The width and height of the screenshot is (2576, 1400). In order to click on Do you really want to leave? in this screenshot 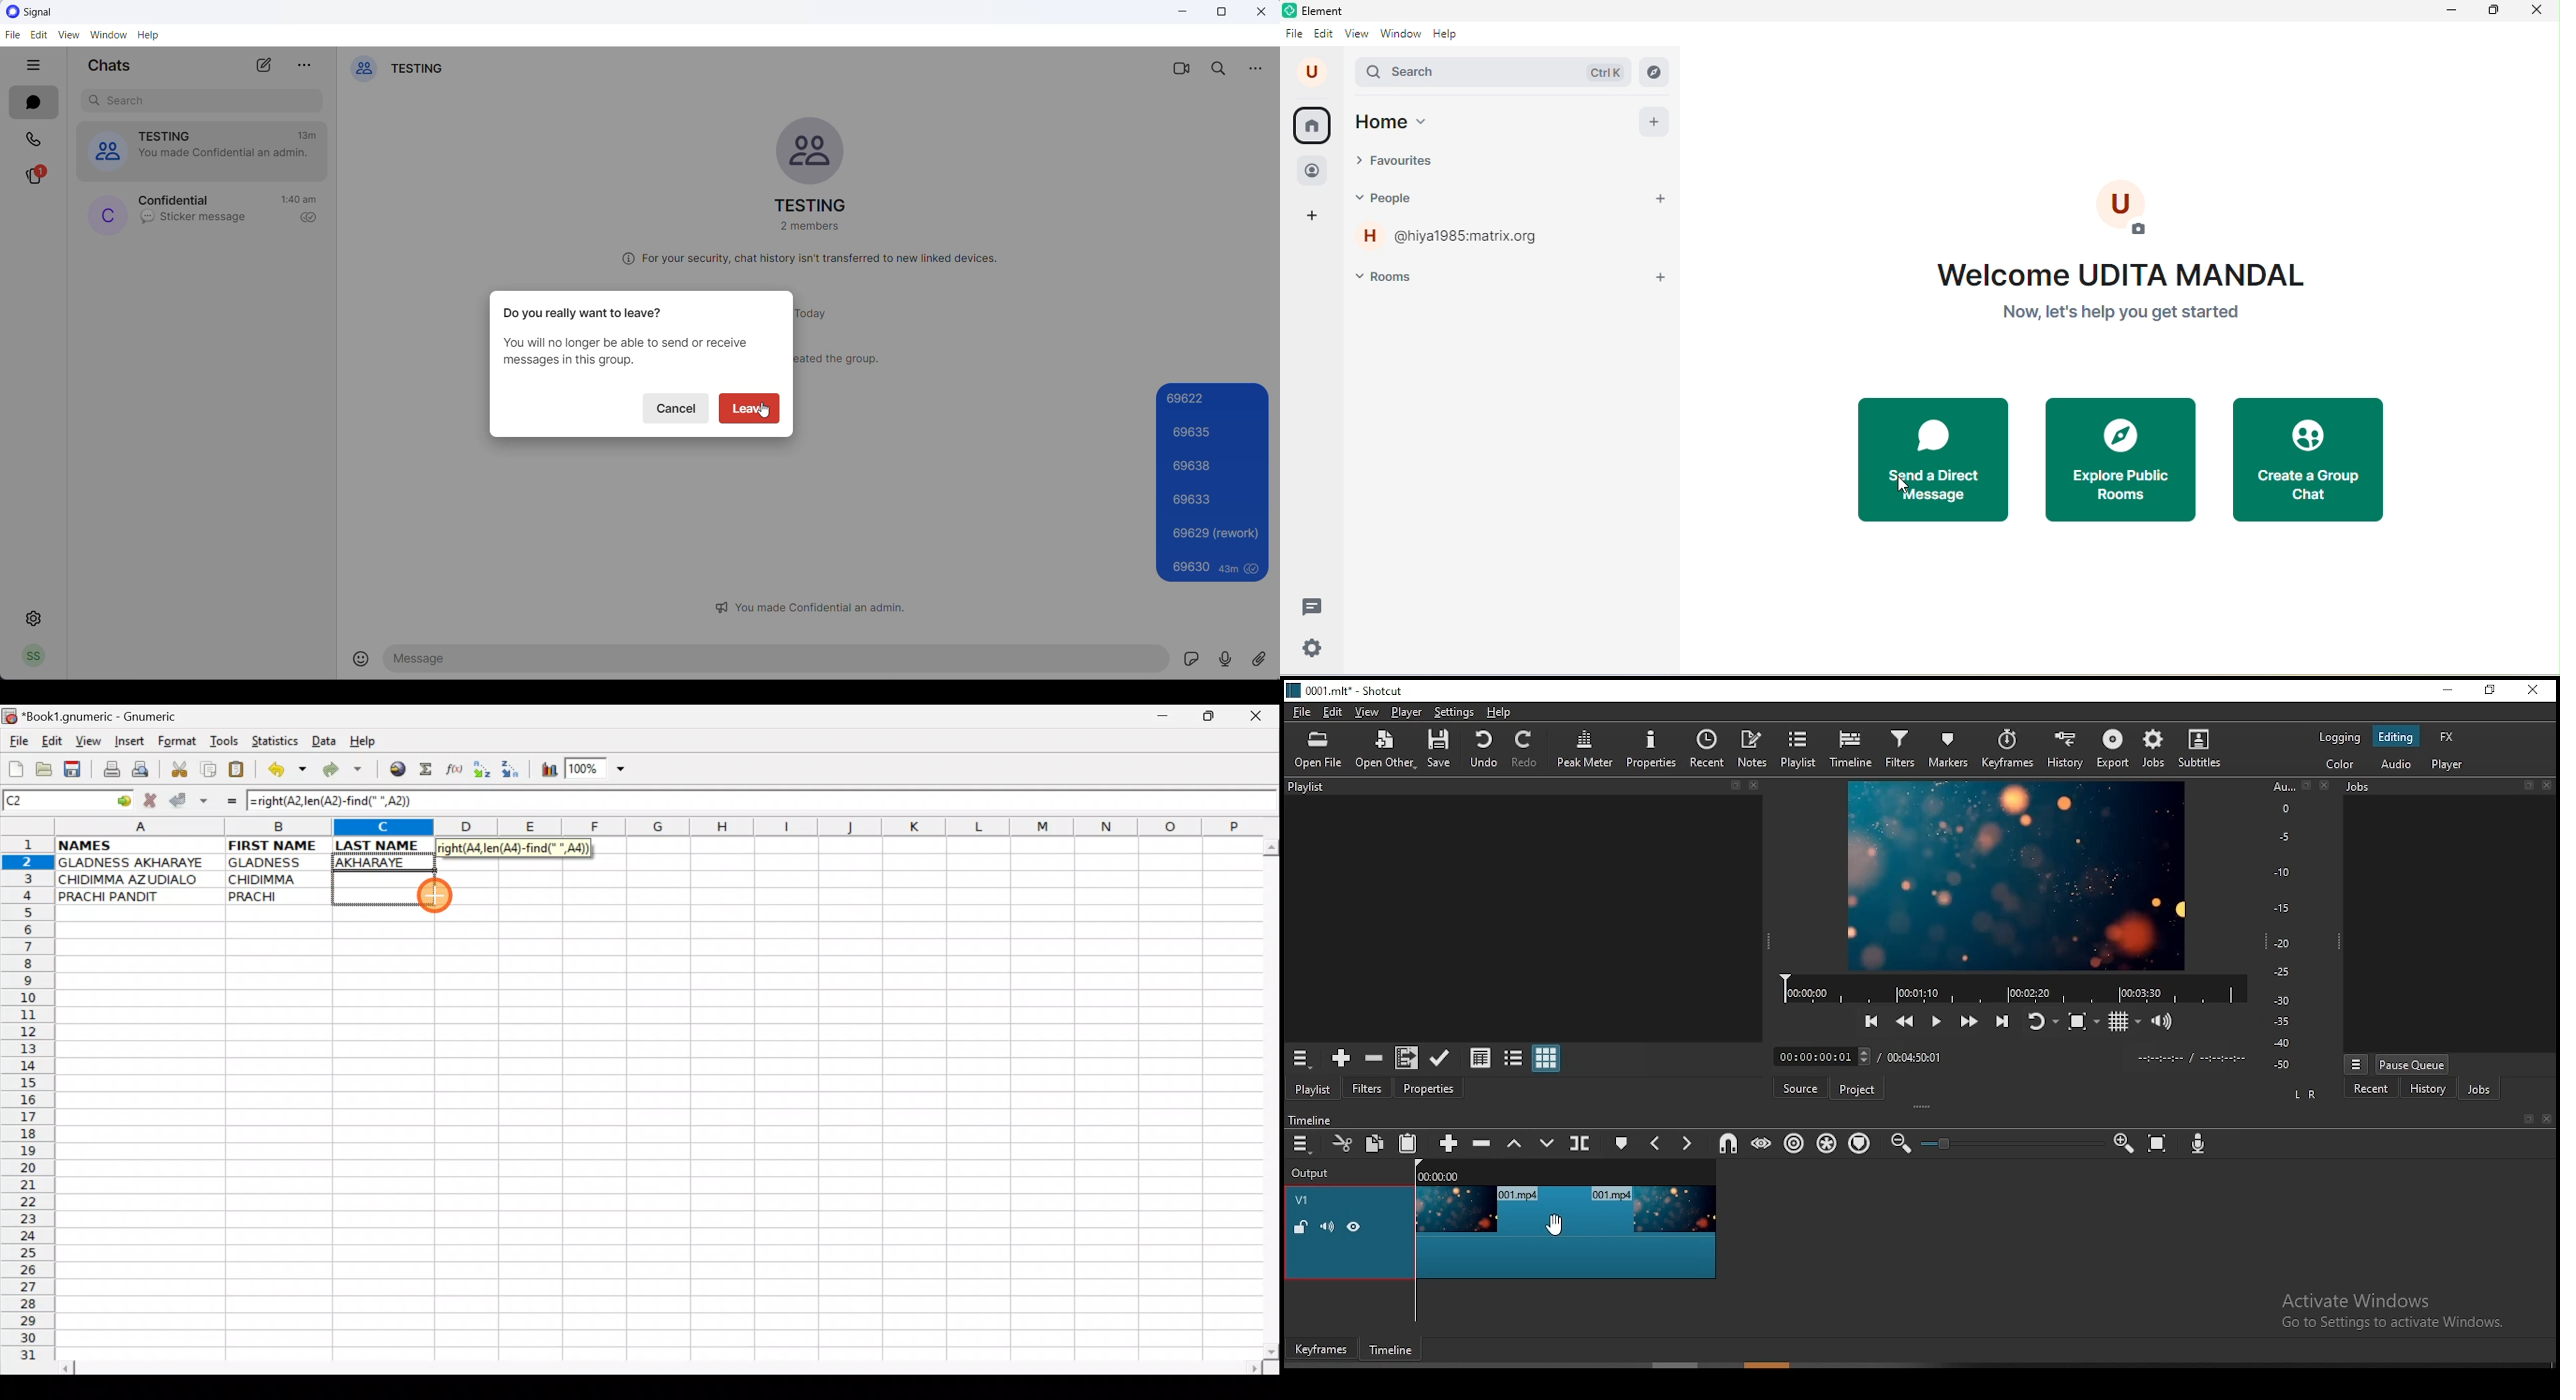, I will do `click(582, 315)`.